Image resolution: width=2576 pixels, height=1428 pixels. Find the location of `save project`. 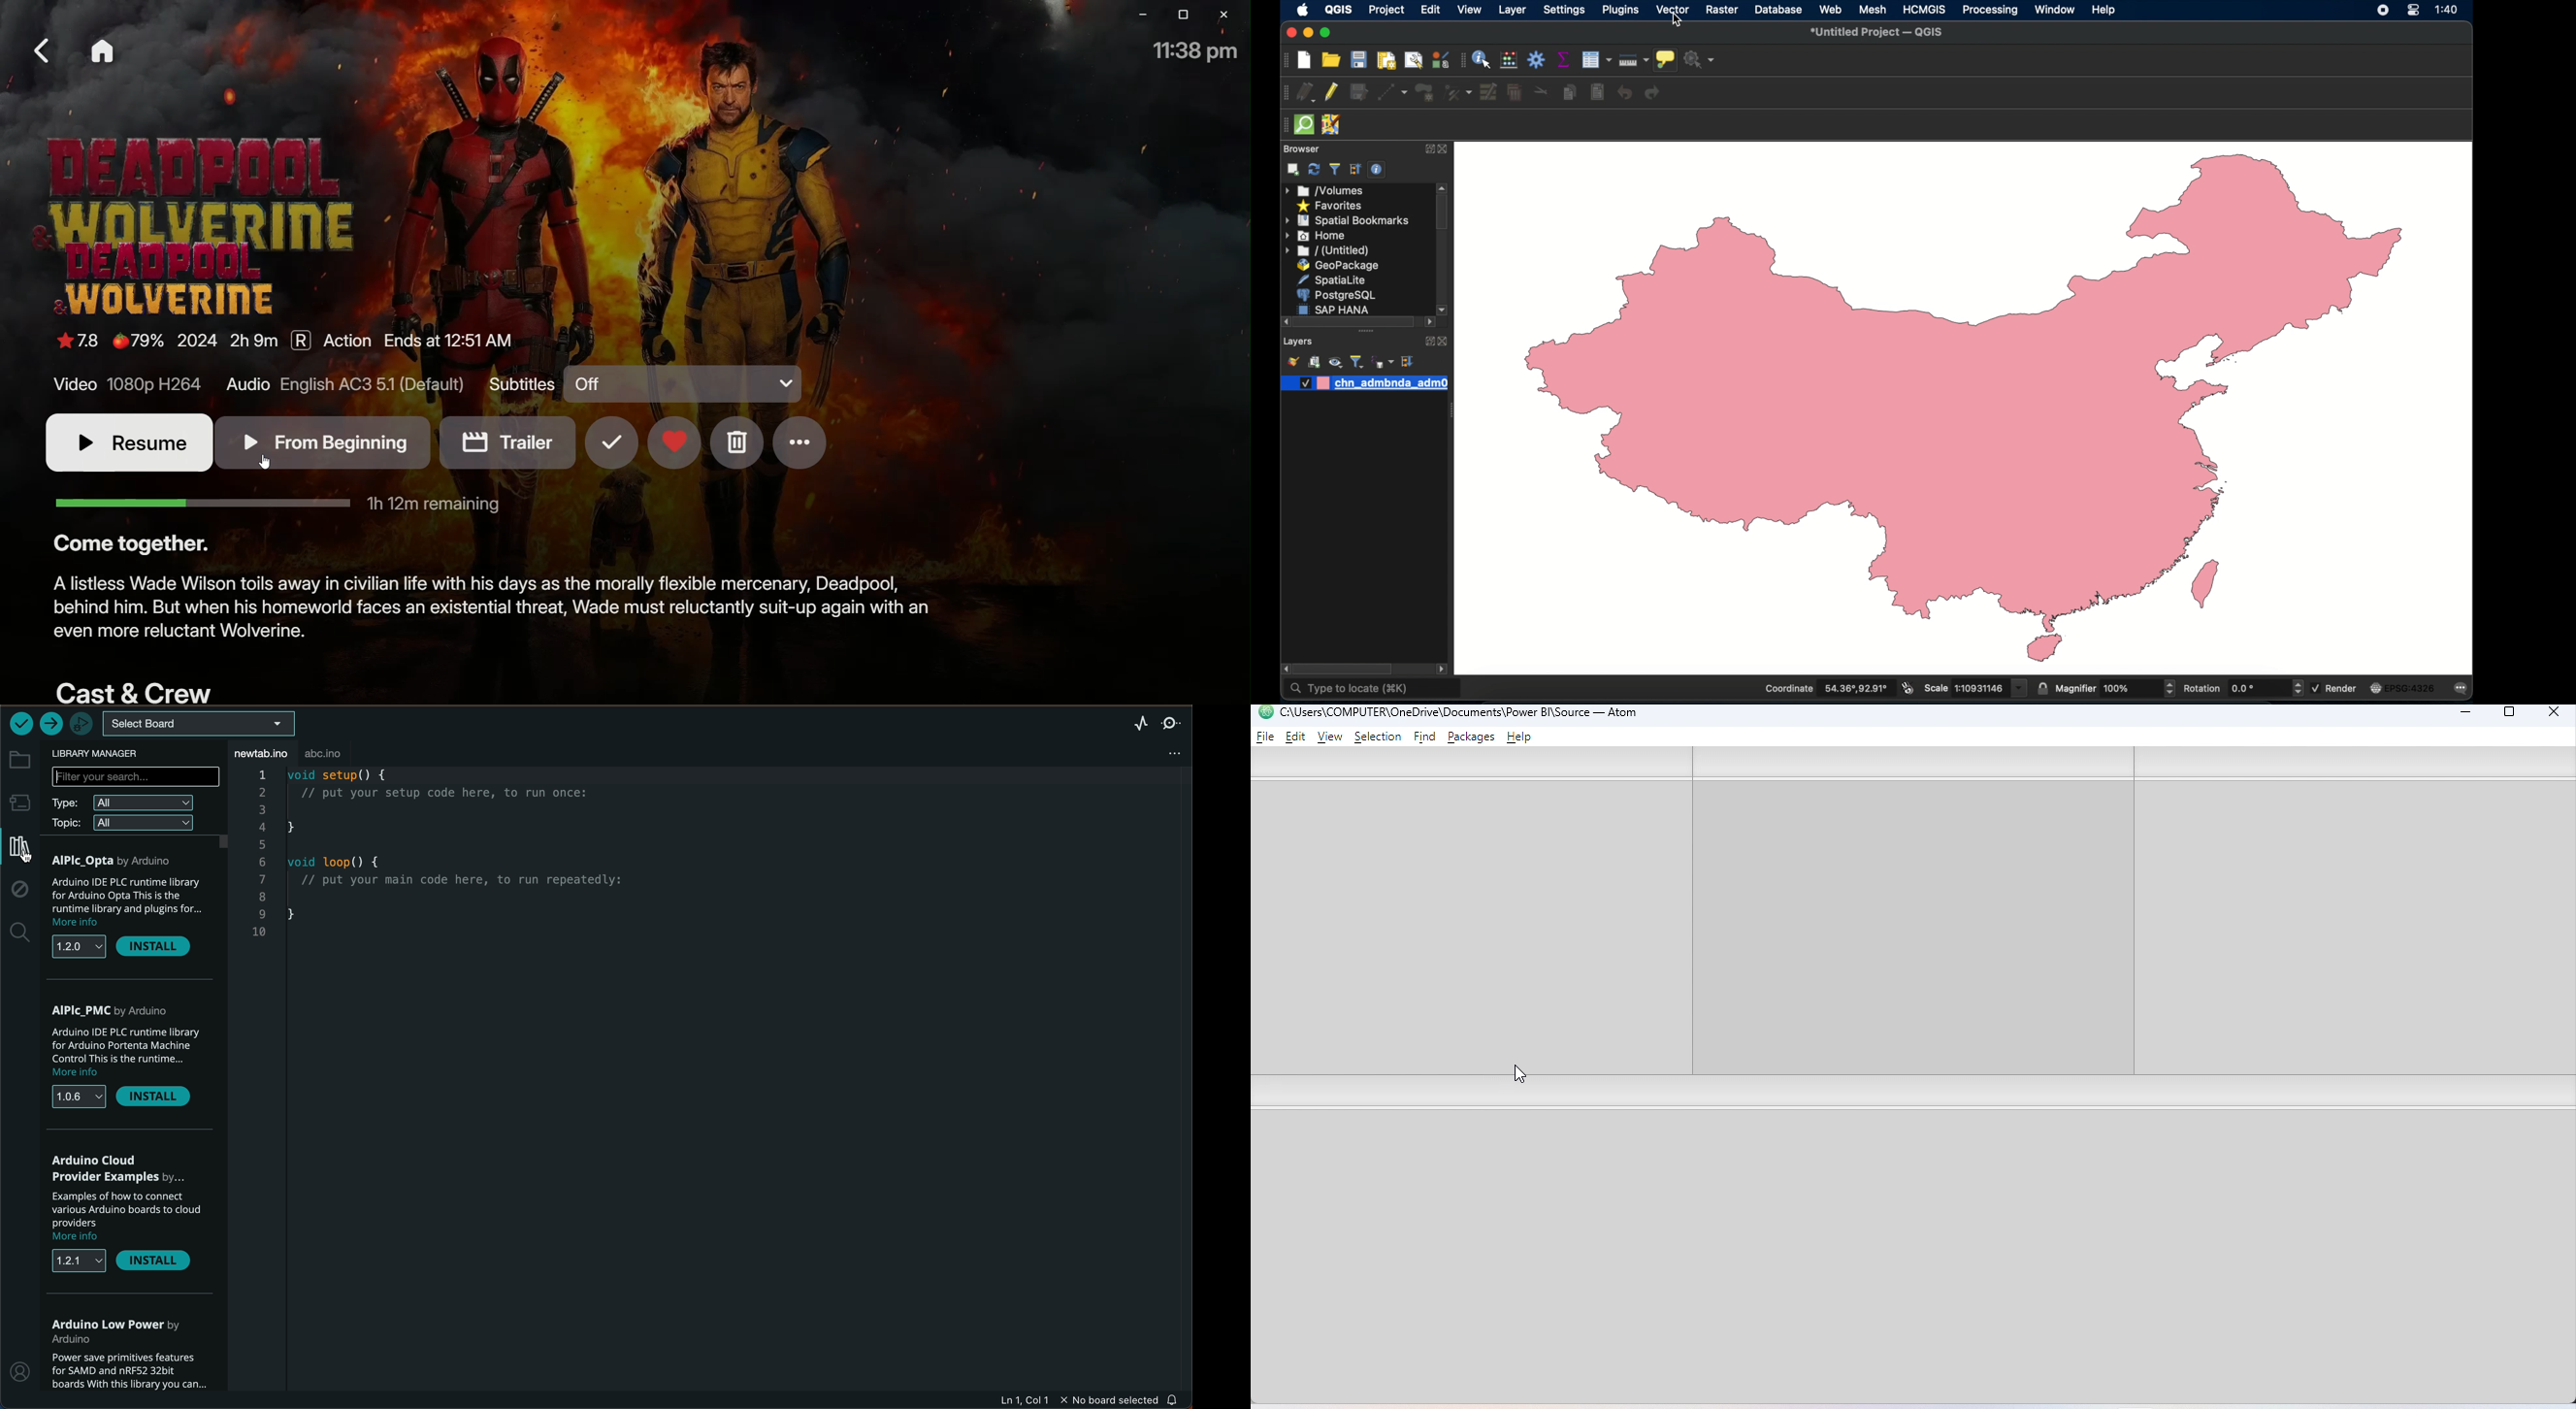

save project is located at coordinates (1358, 59).